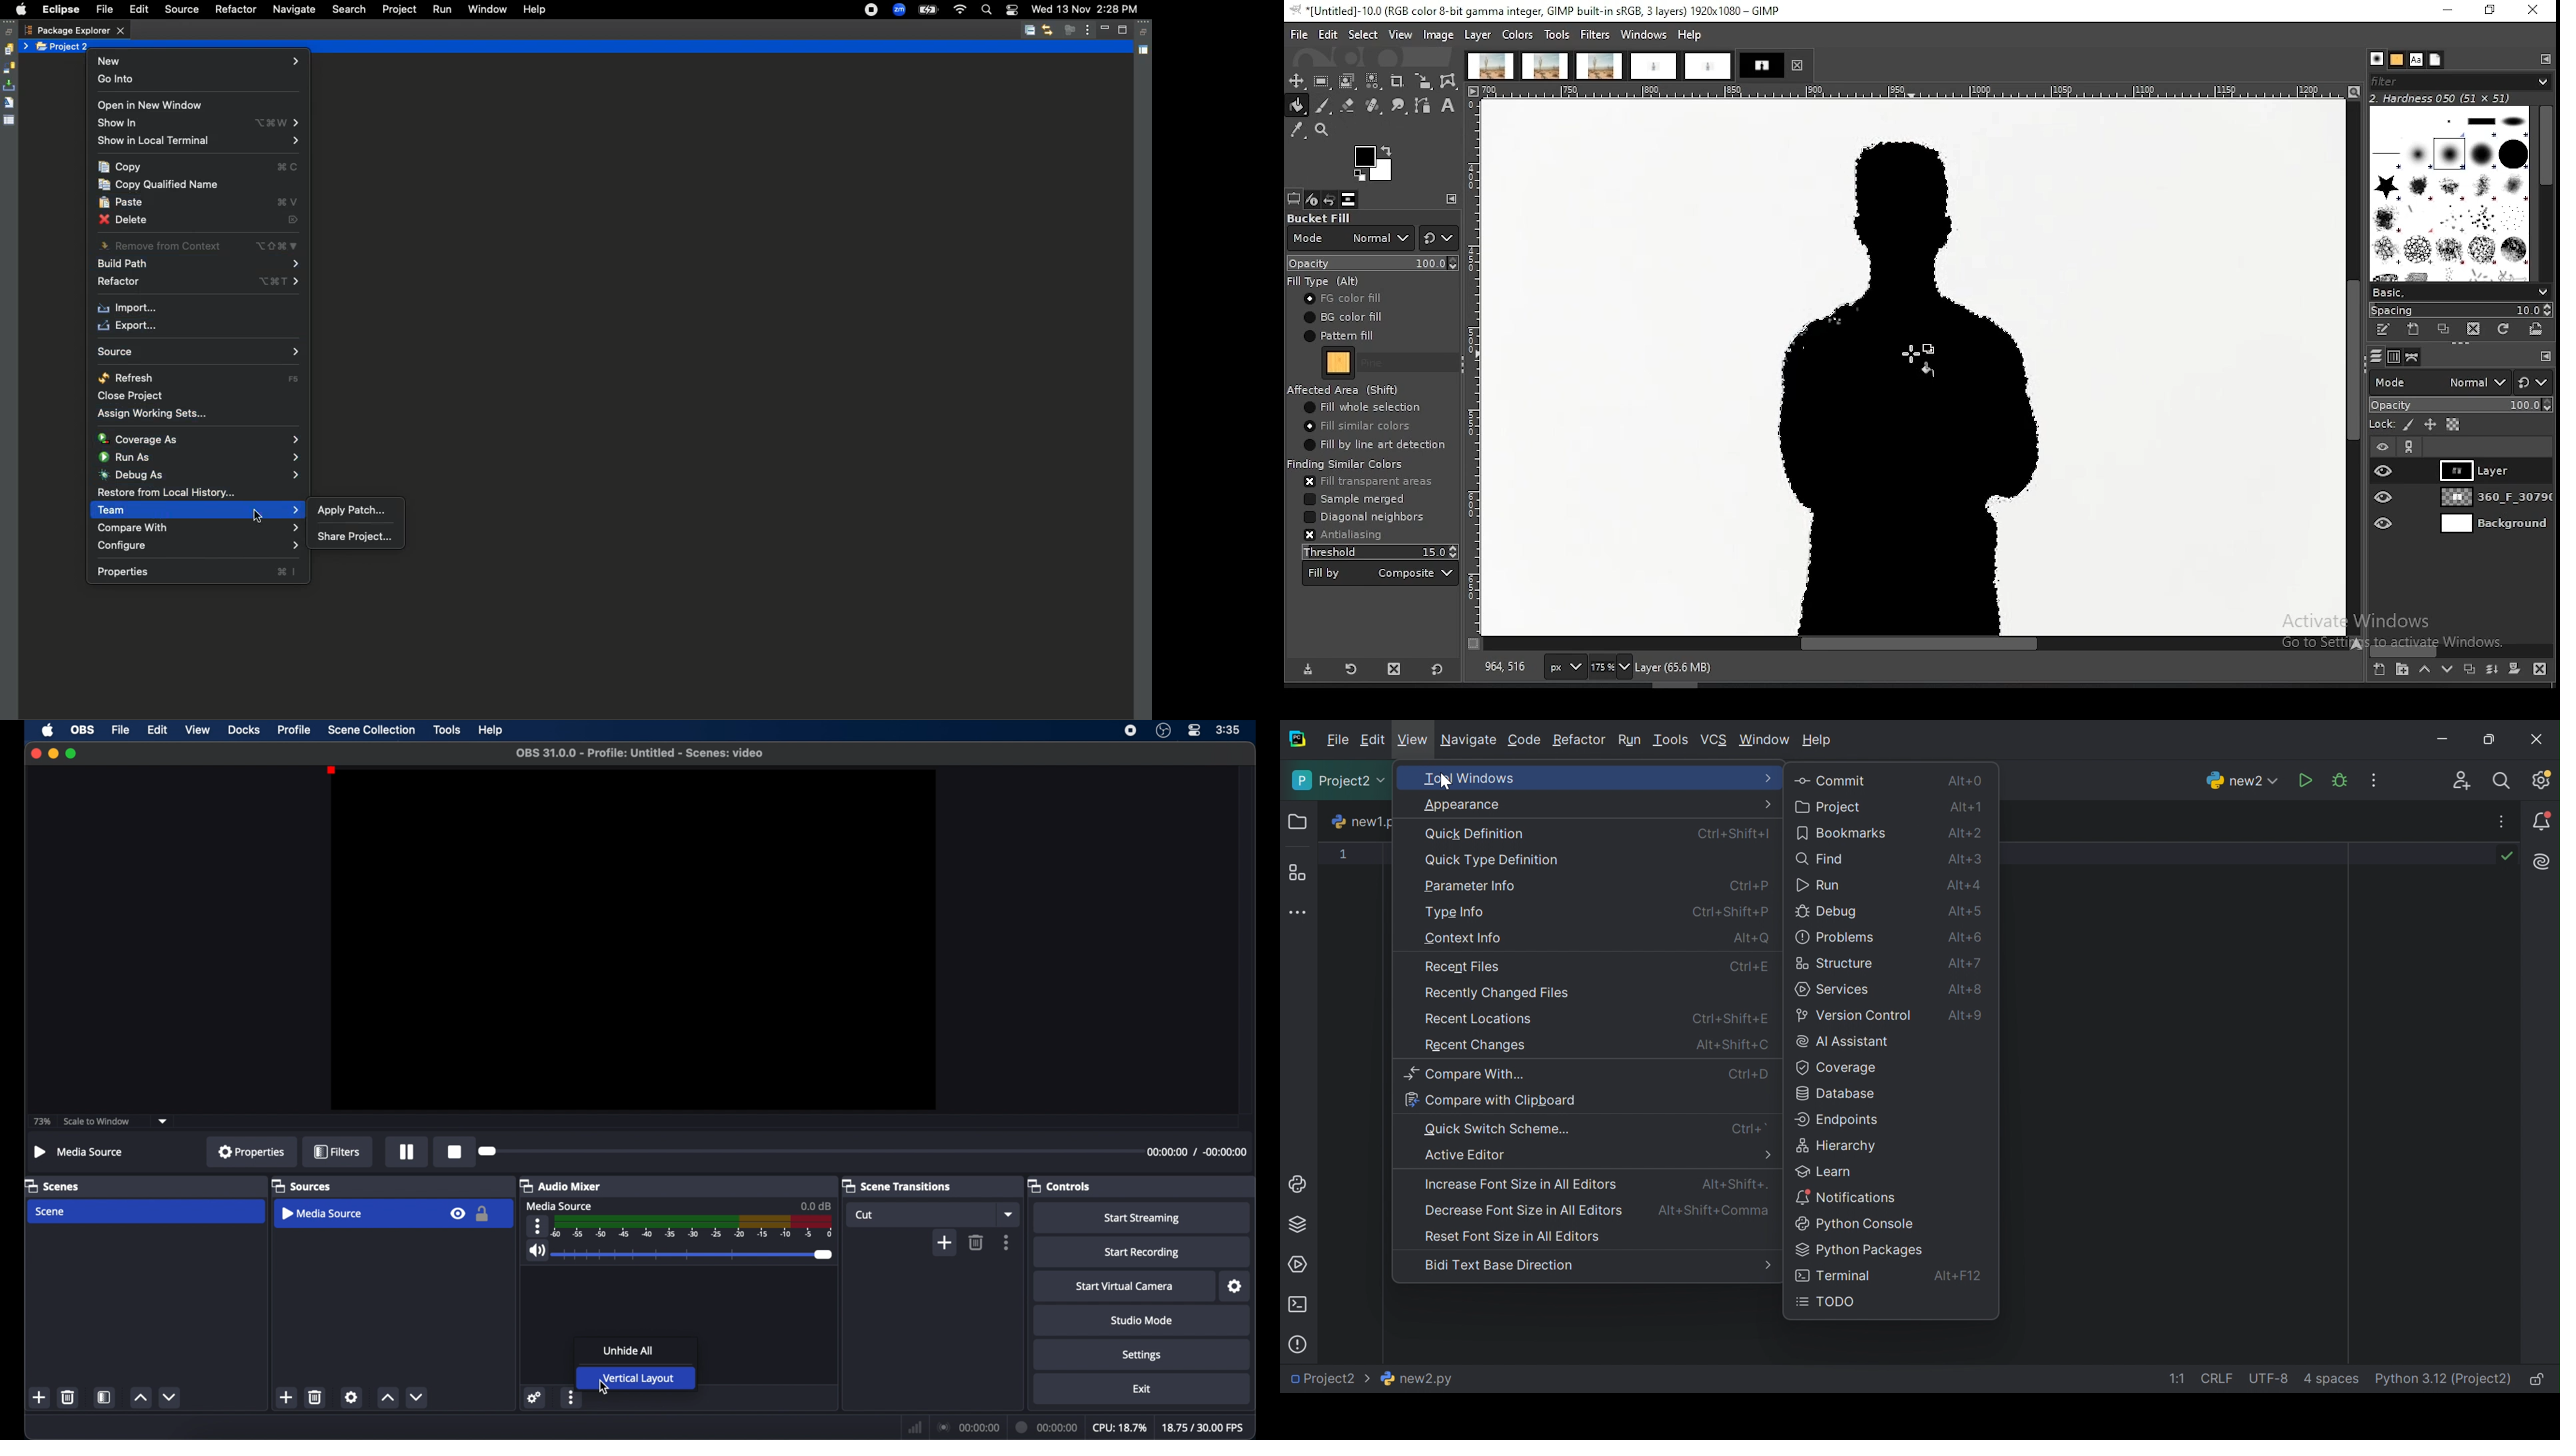  I want to click on start streaming, so click(1143, 1218).